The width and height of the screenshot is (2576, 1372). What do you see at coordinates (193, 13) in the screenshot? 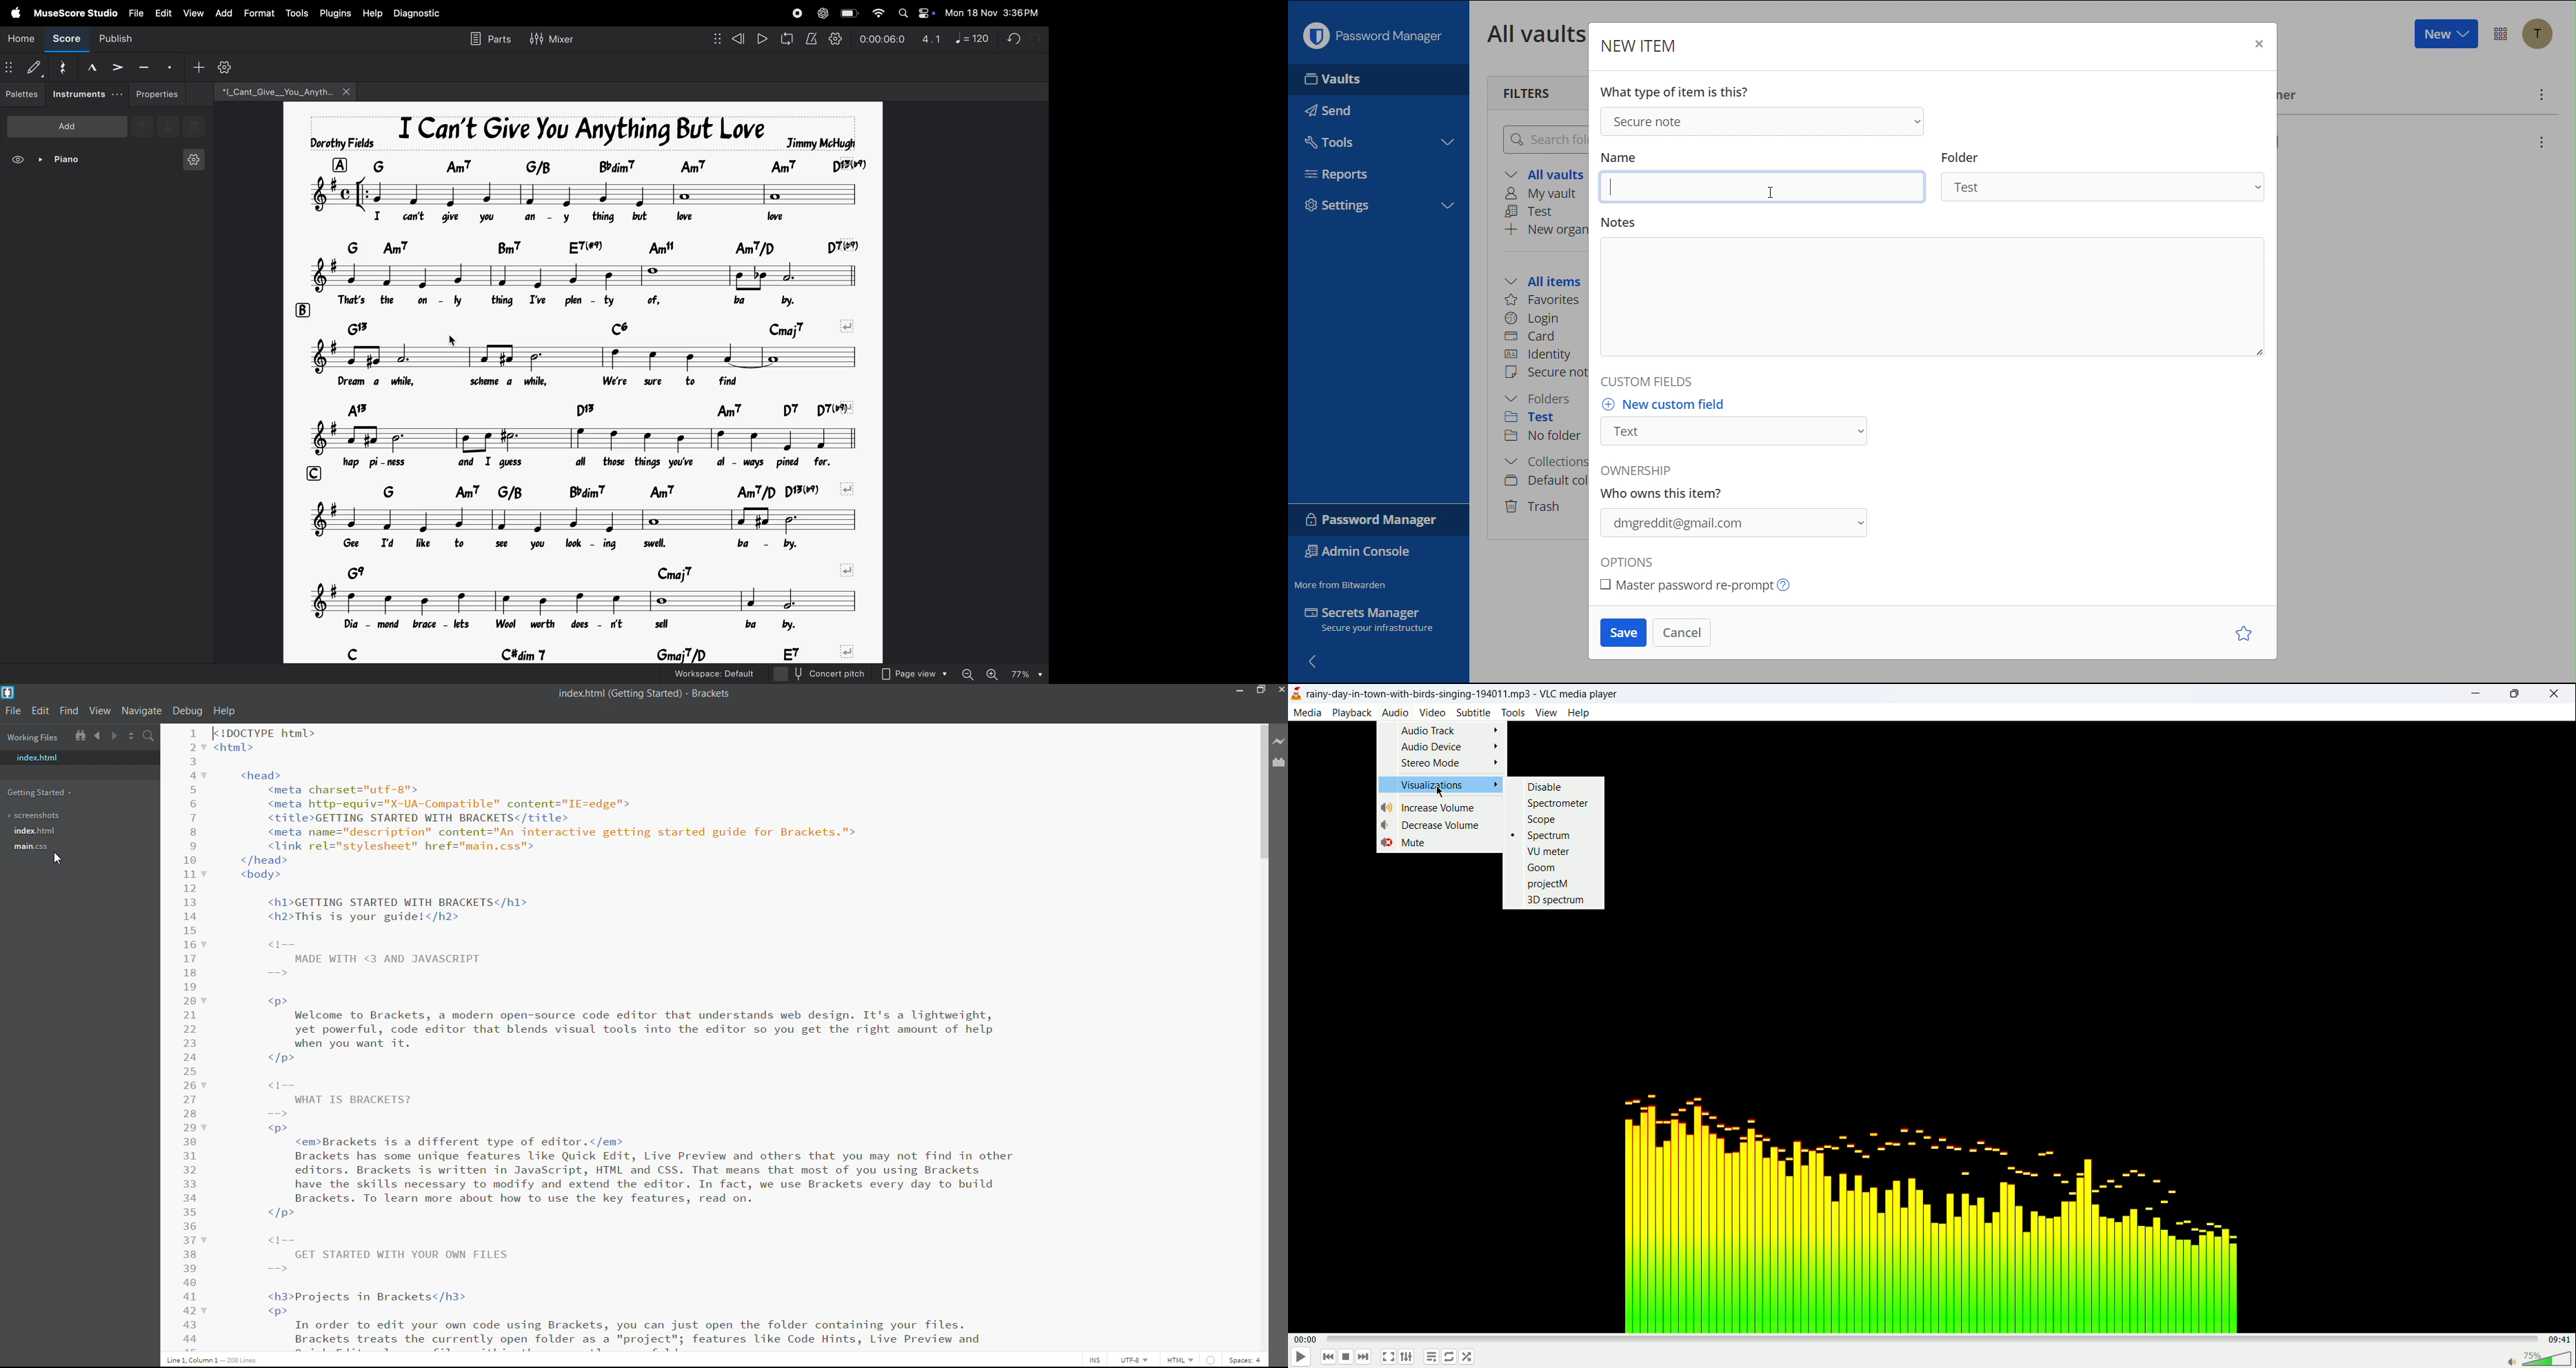
I see `view` at bounding box center [193, 13].